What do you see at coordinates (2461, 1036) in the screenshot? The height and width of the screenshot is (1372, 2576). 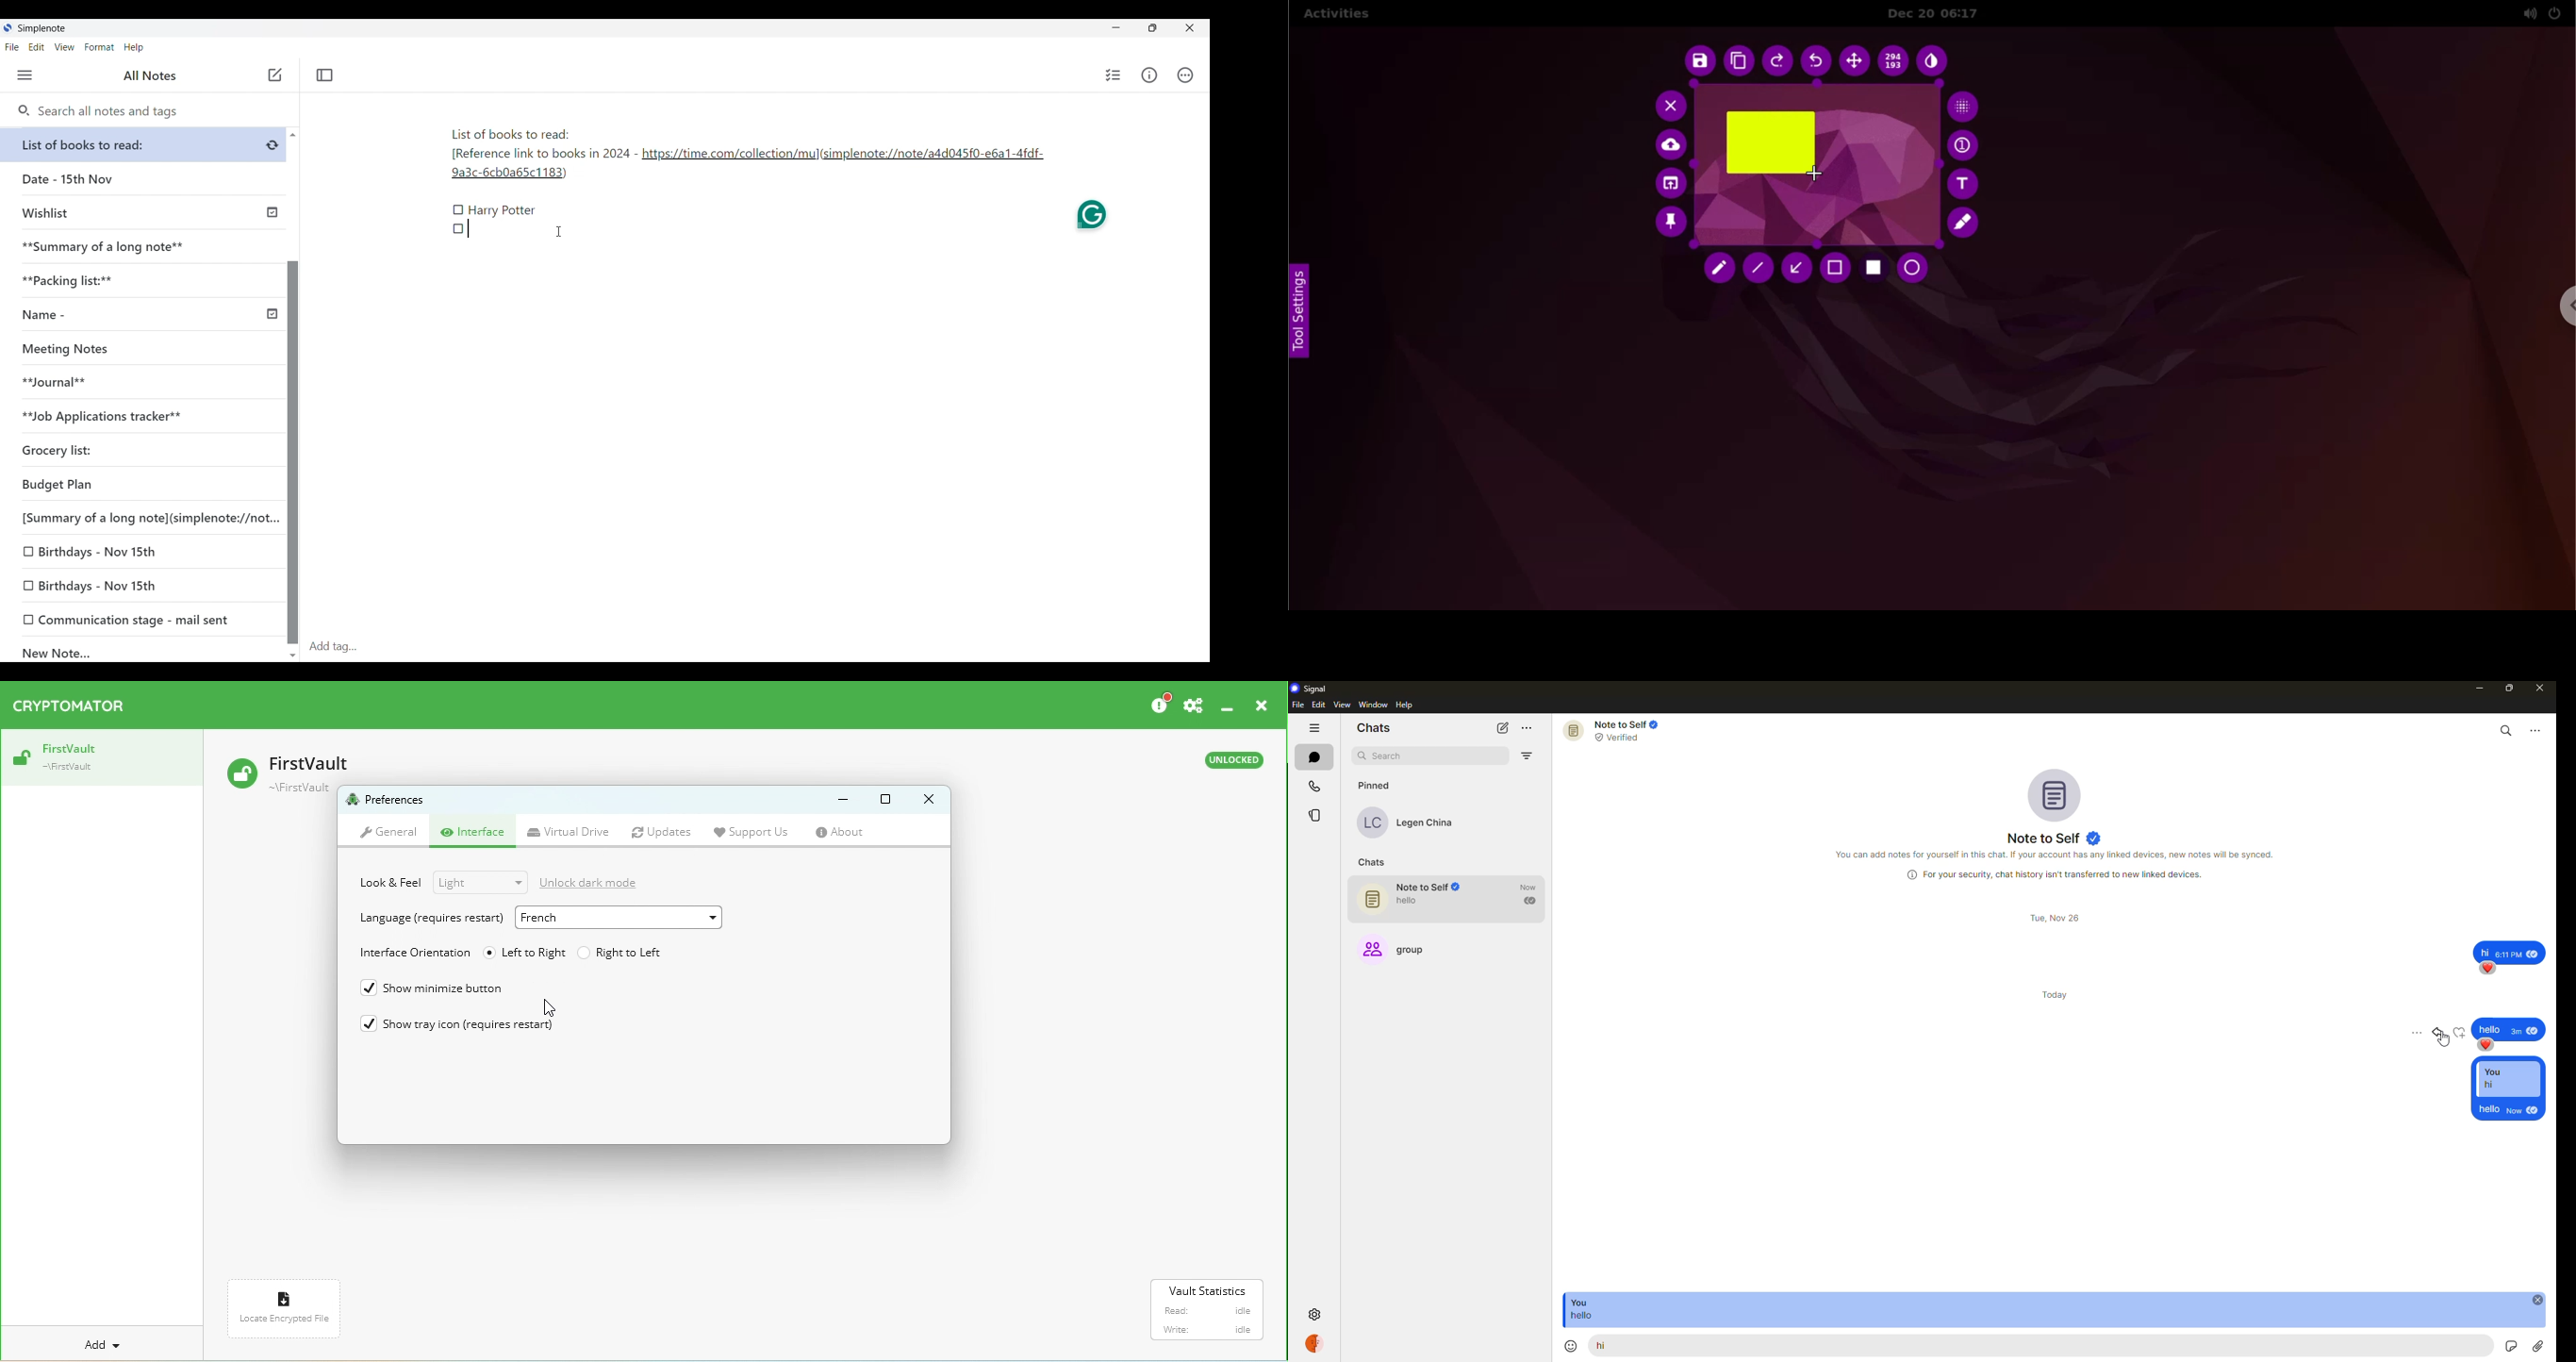 I see `reaction` at bounding box center [2461, 1036].